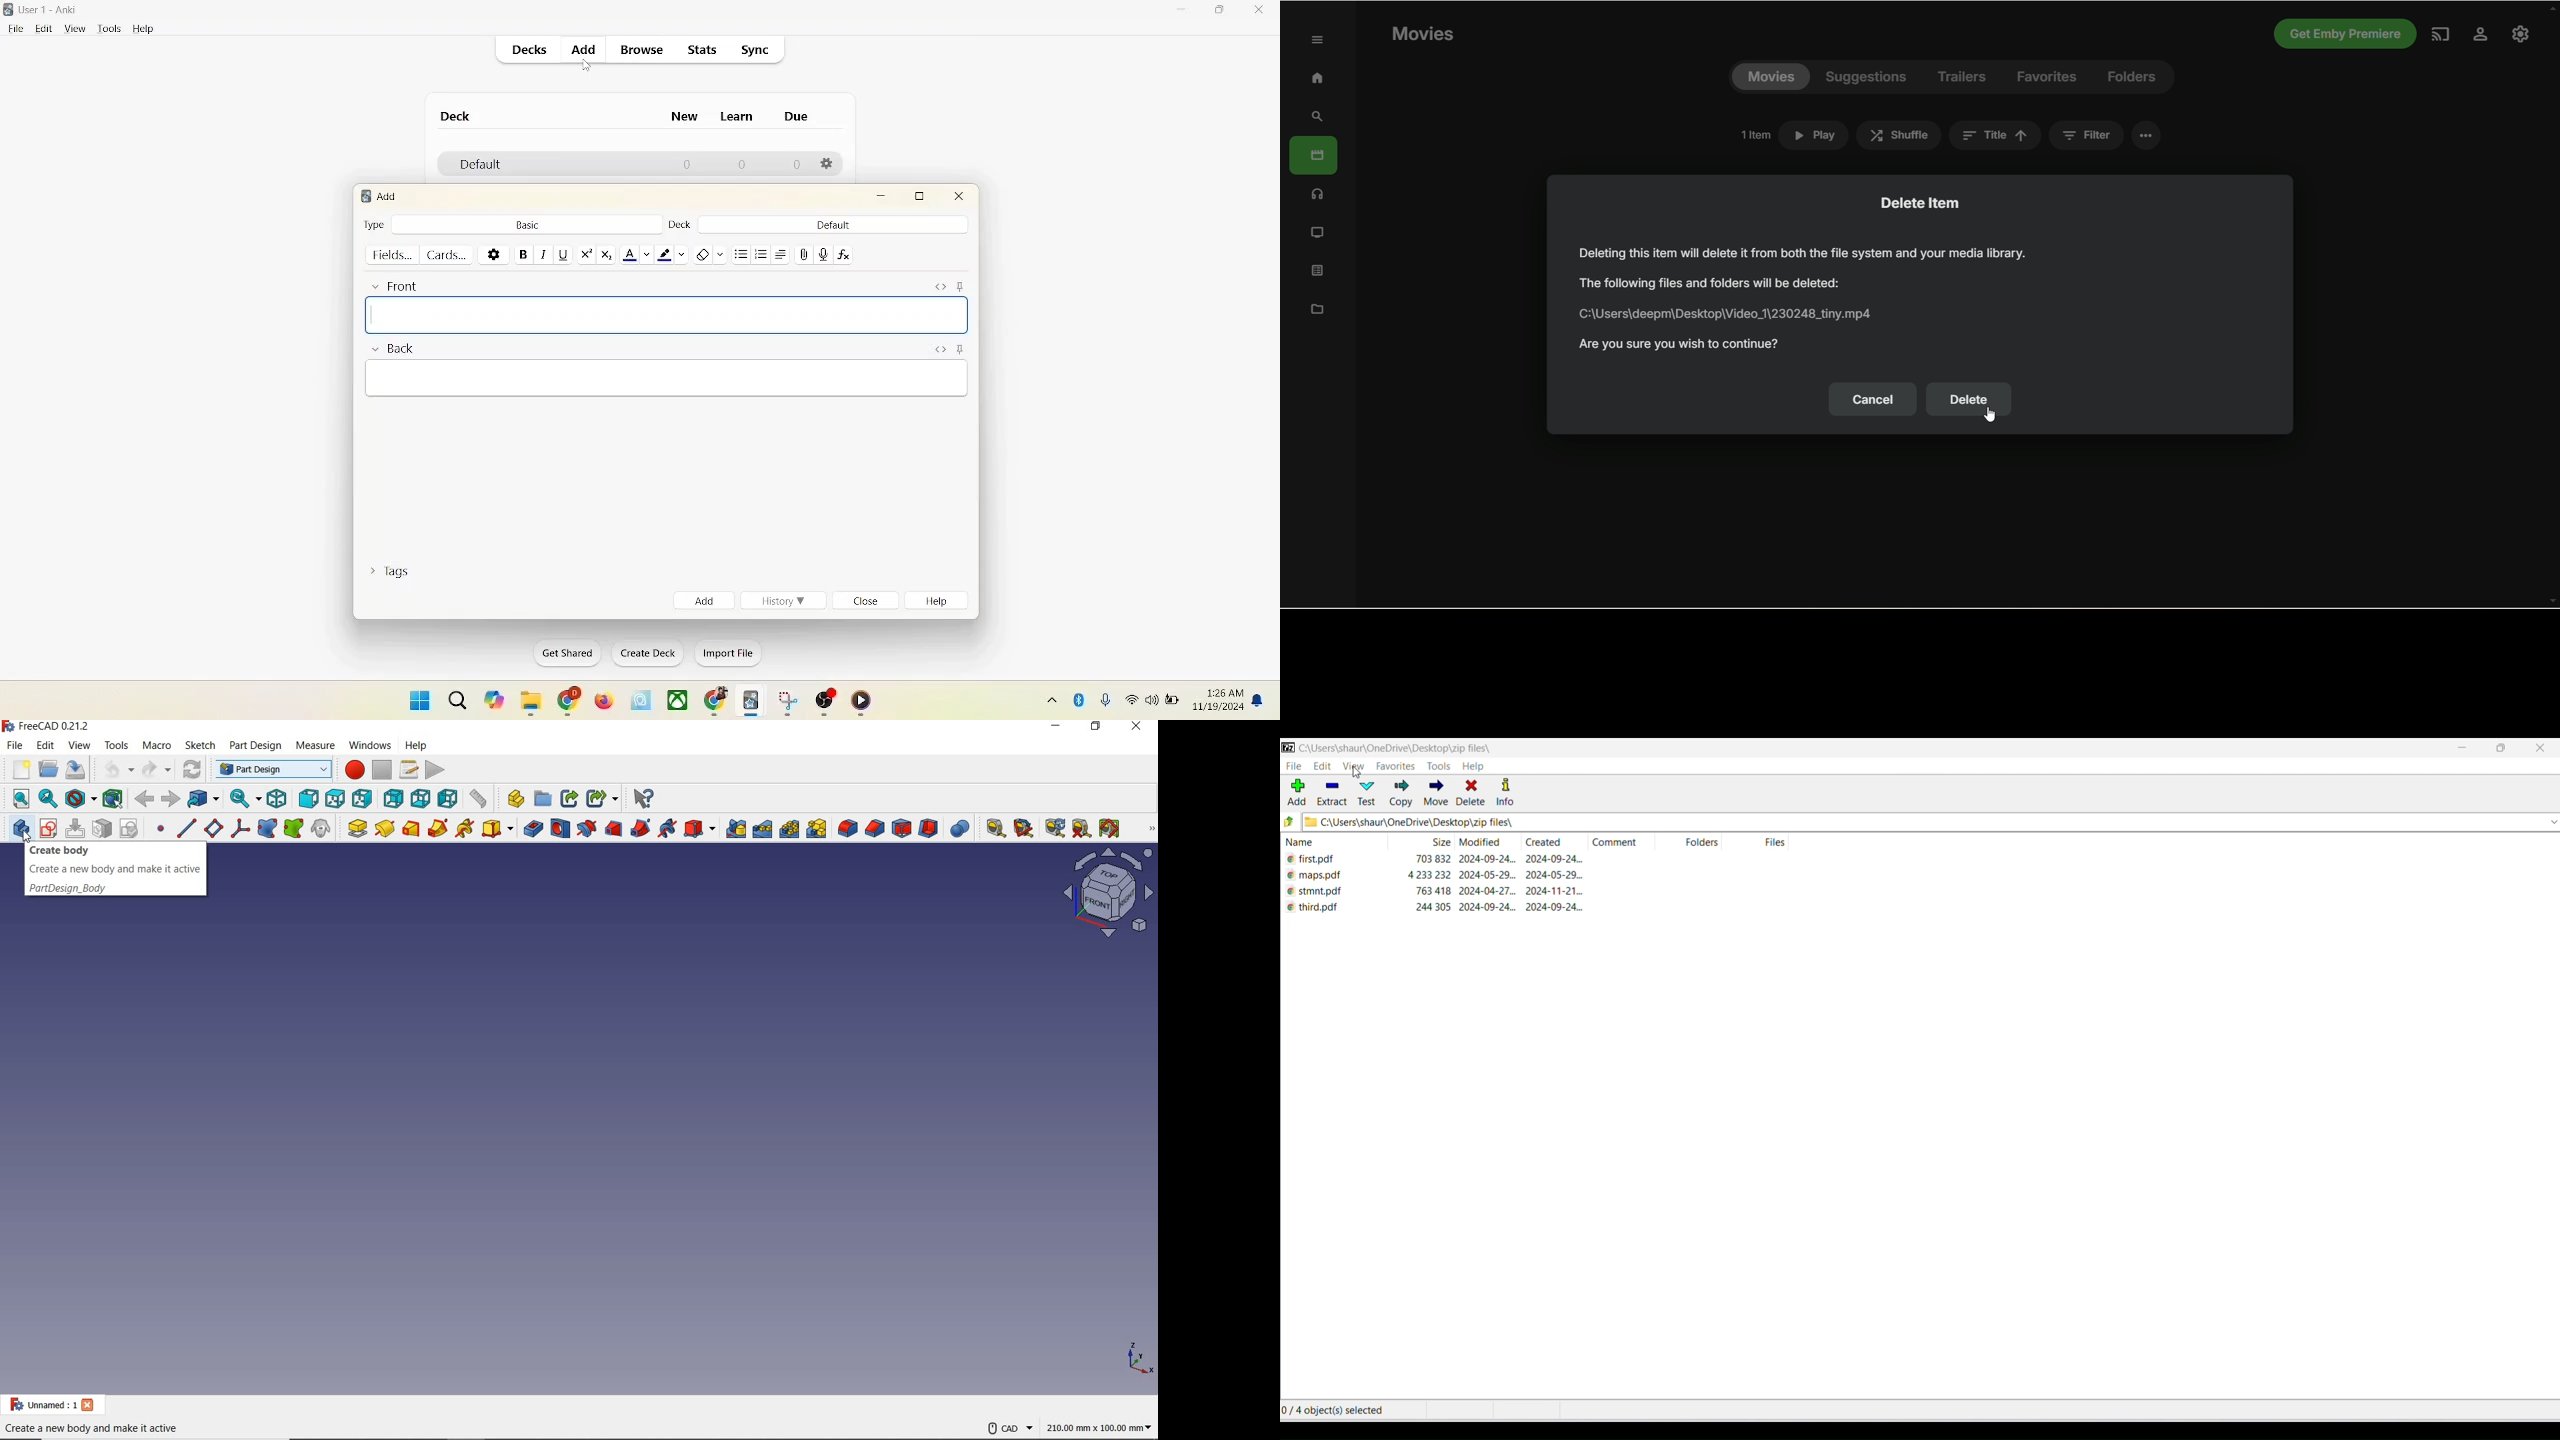  Describe the element at coordinates (448, 797) in the screenshot. I see `left` at that location.